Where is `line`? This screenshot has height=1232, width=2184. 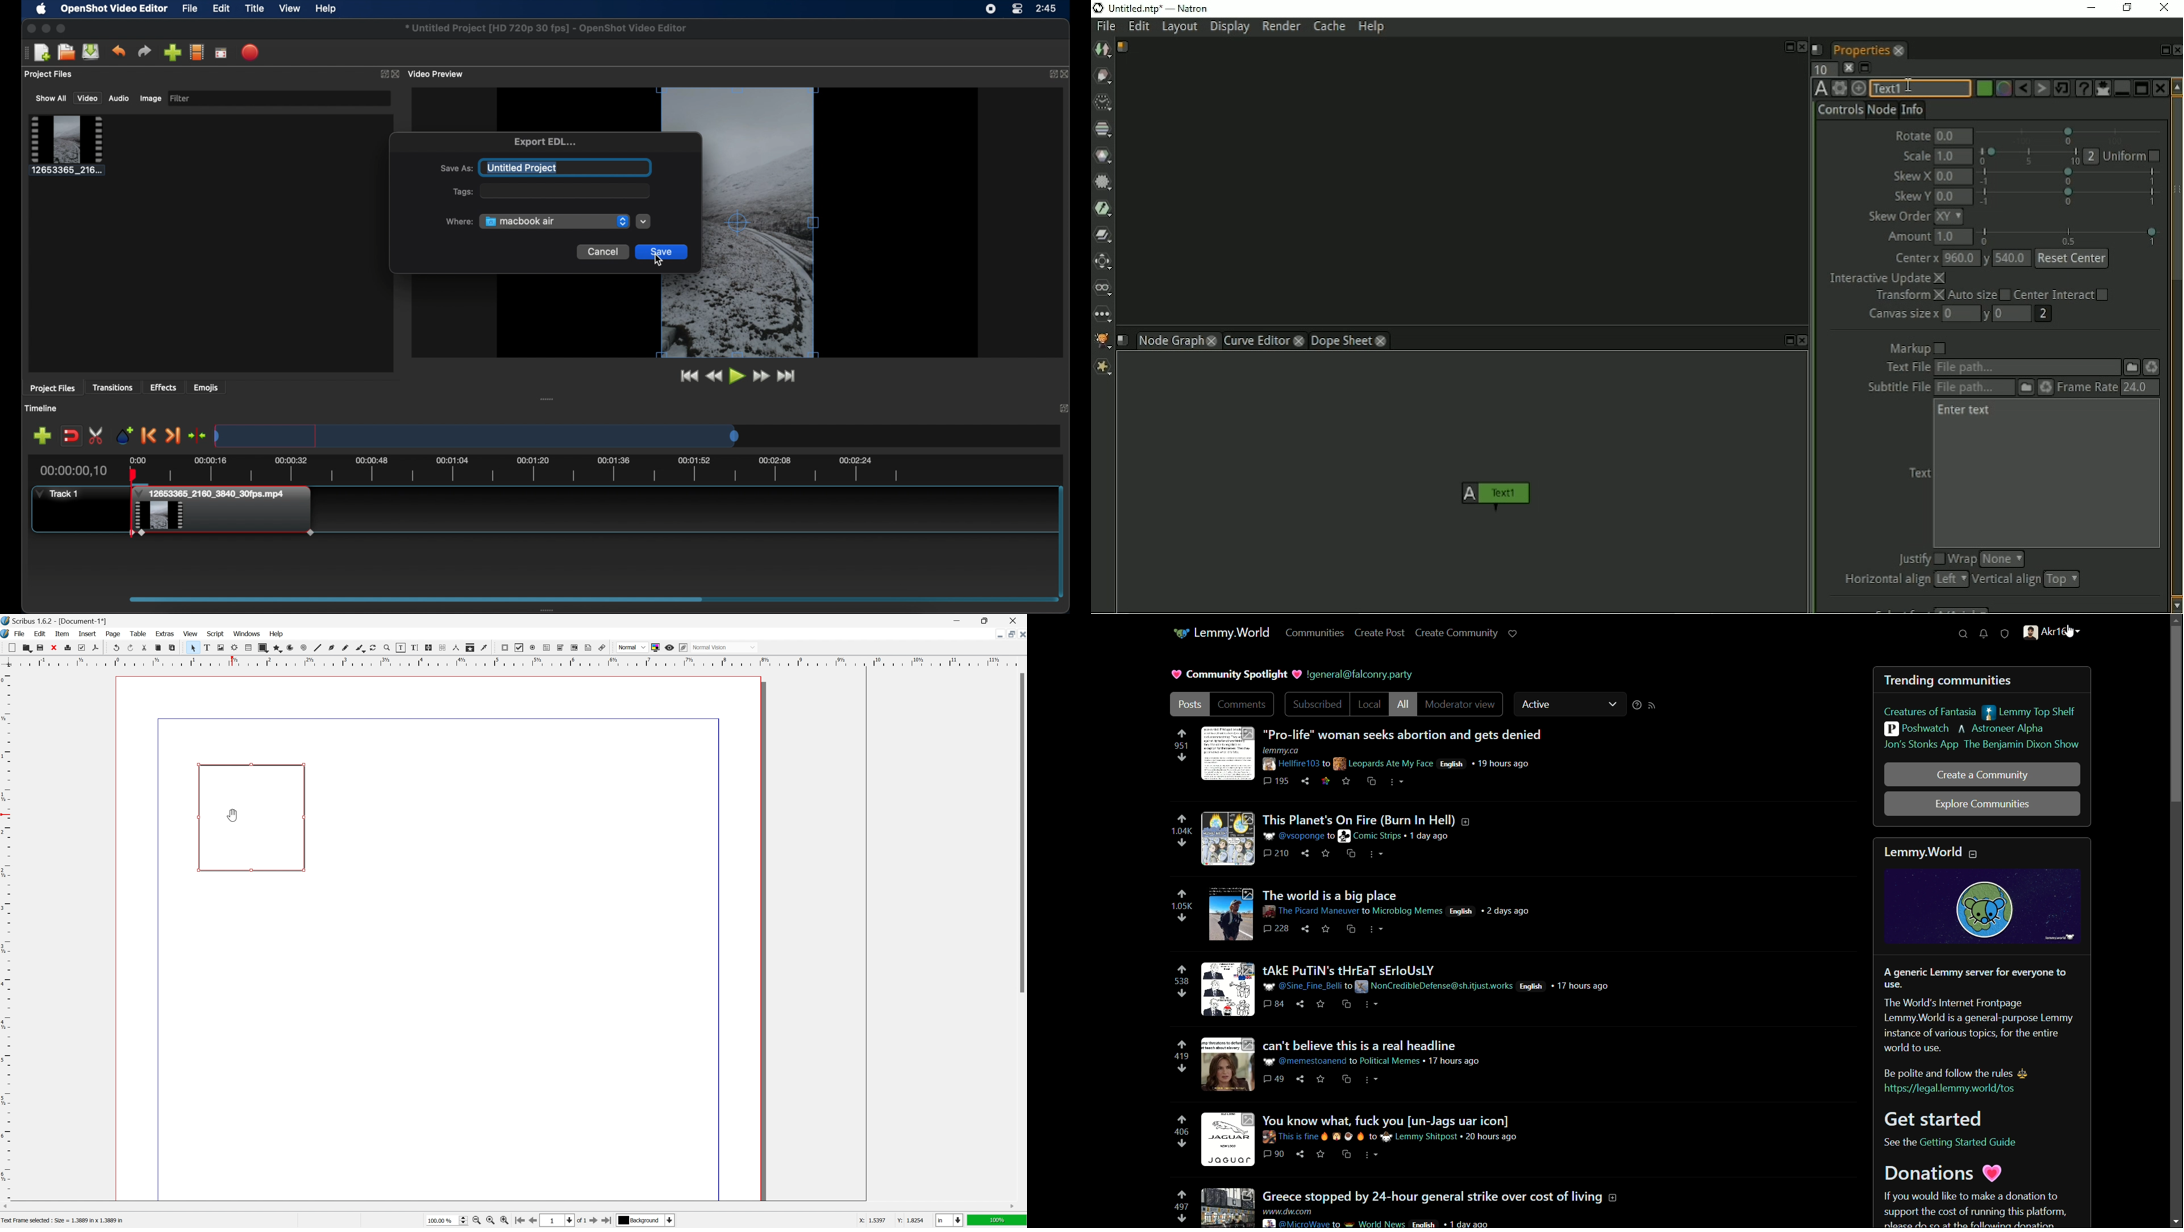
line is located at coordinates (318, 648).